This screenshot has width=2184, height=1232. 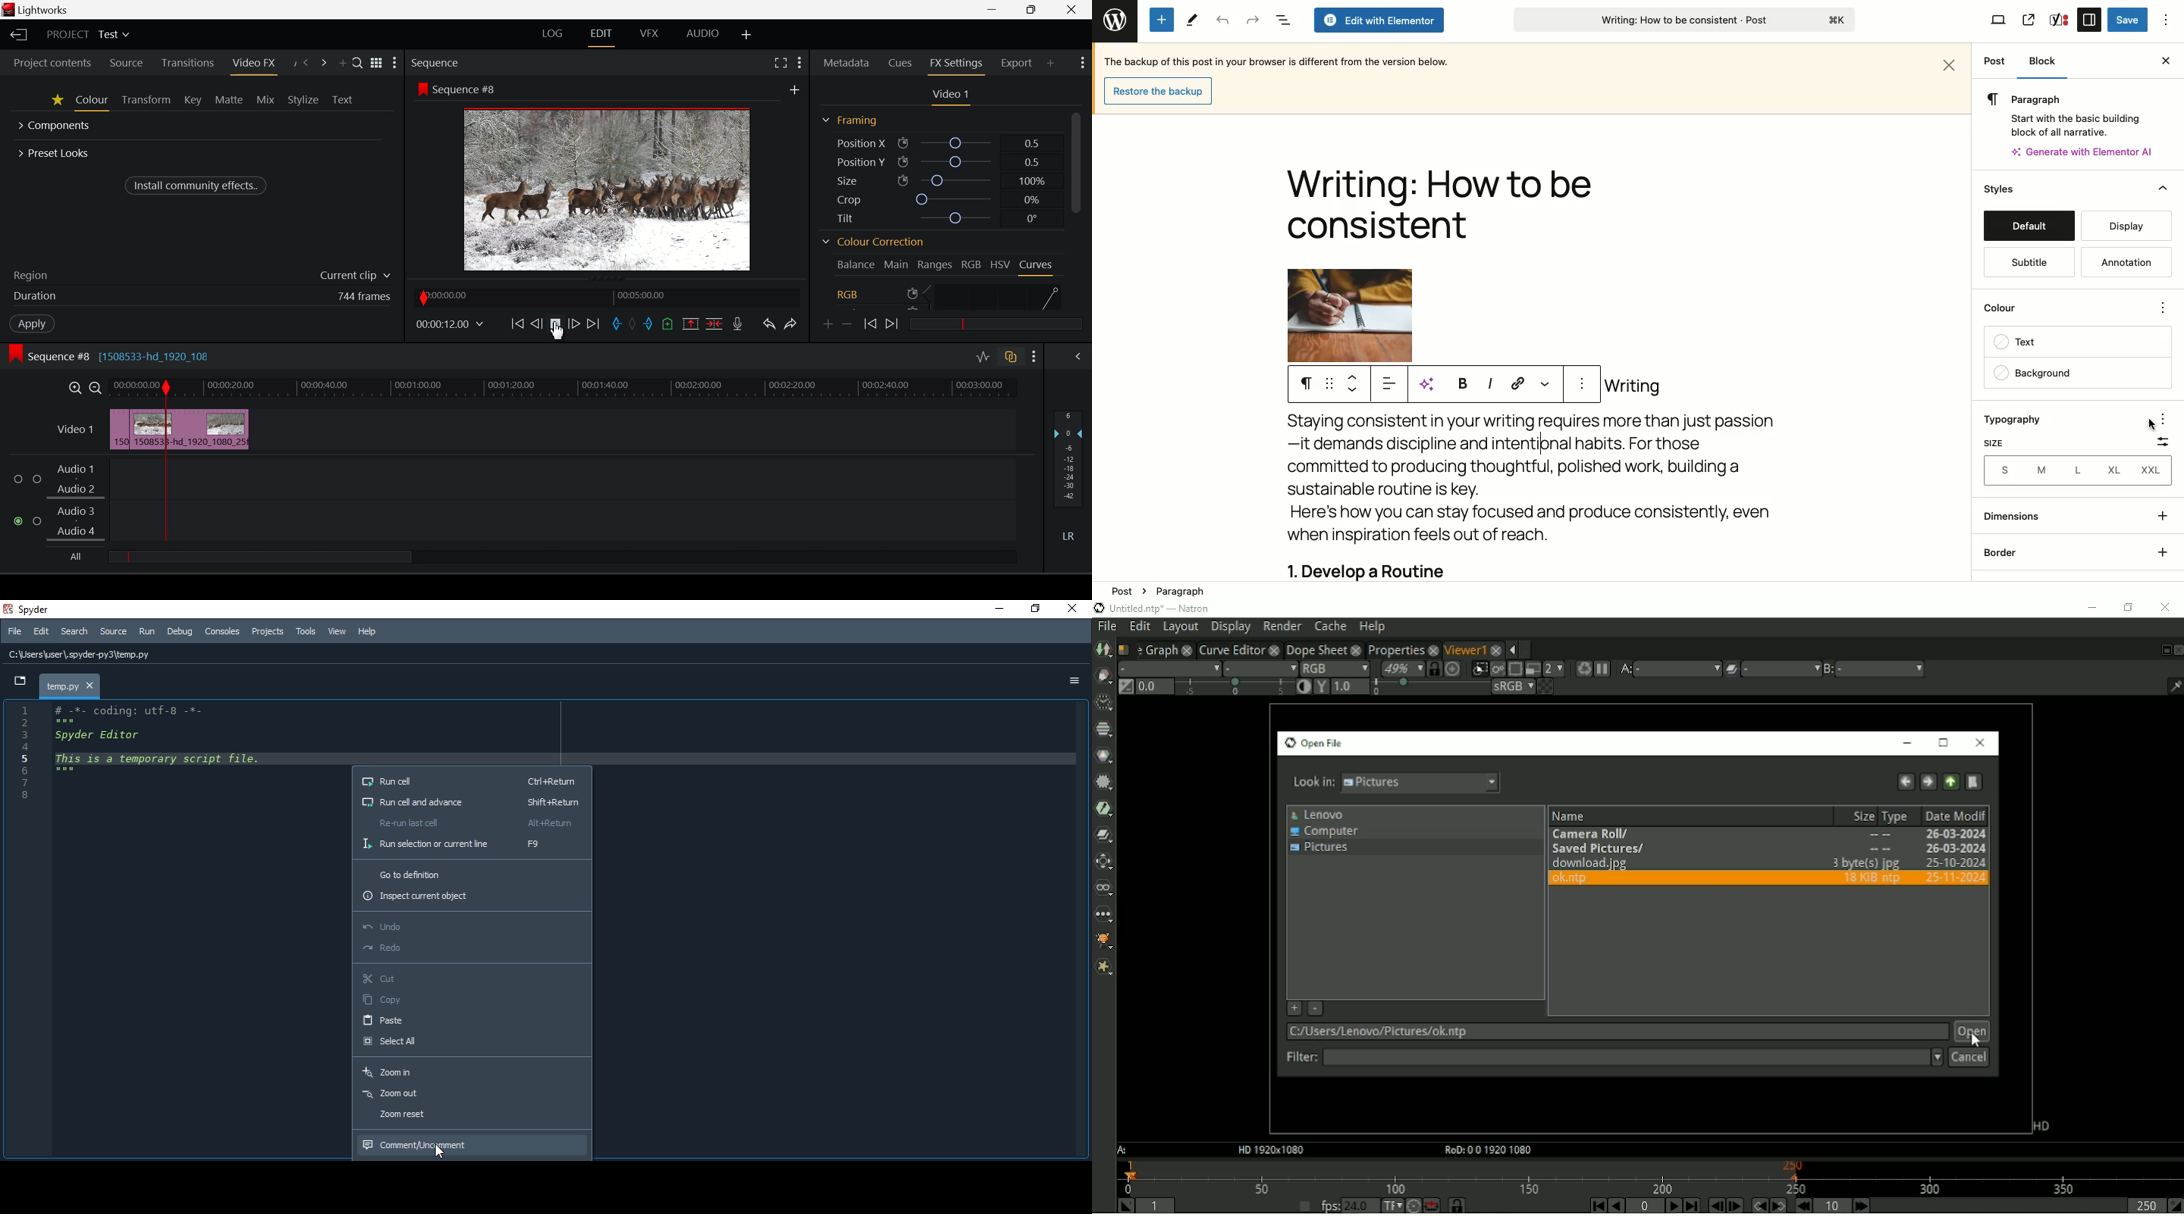 I want to click on Curves Tab Open, so click(x=1035, y=266).